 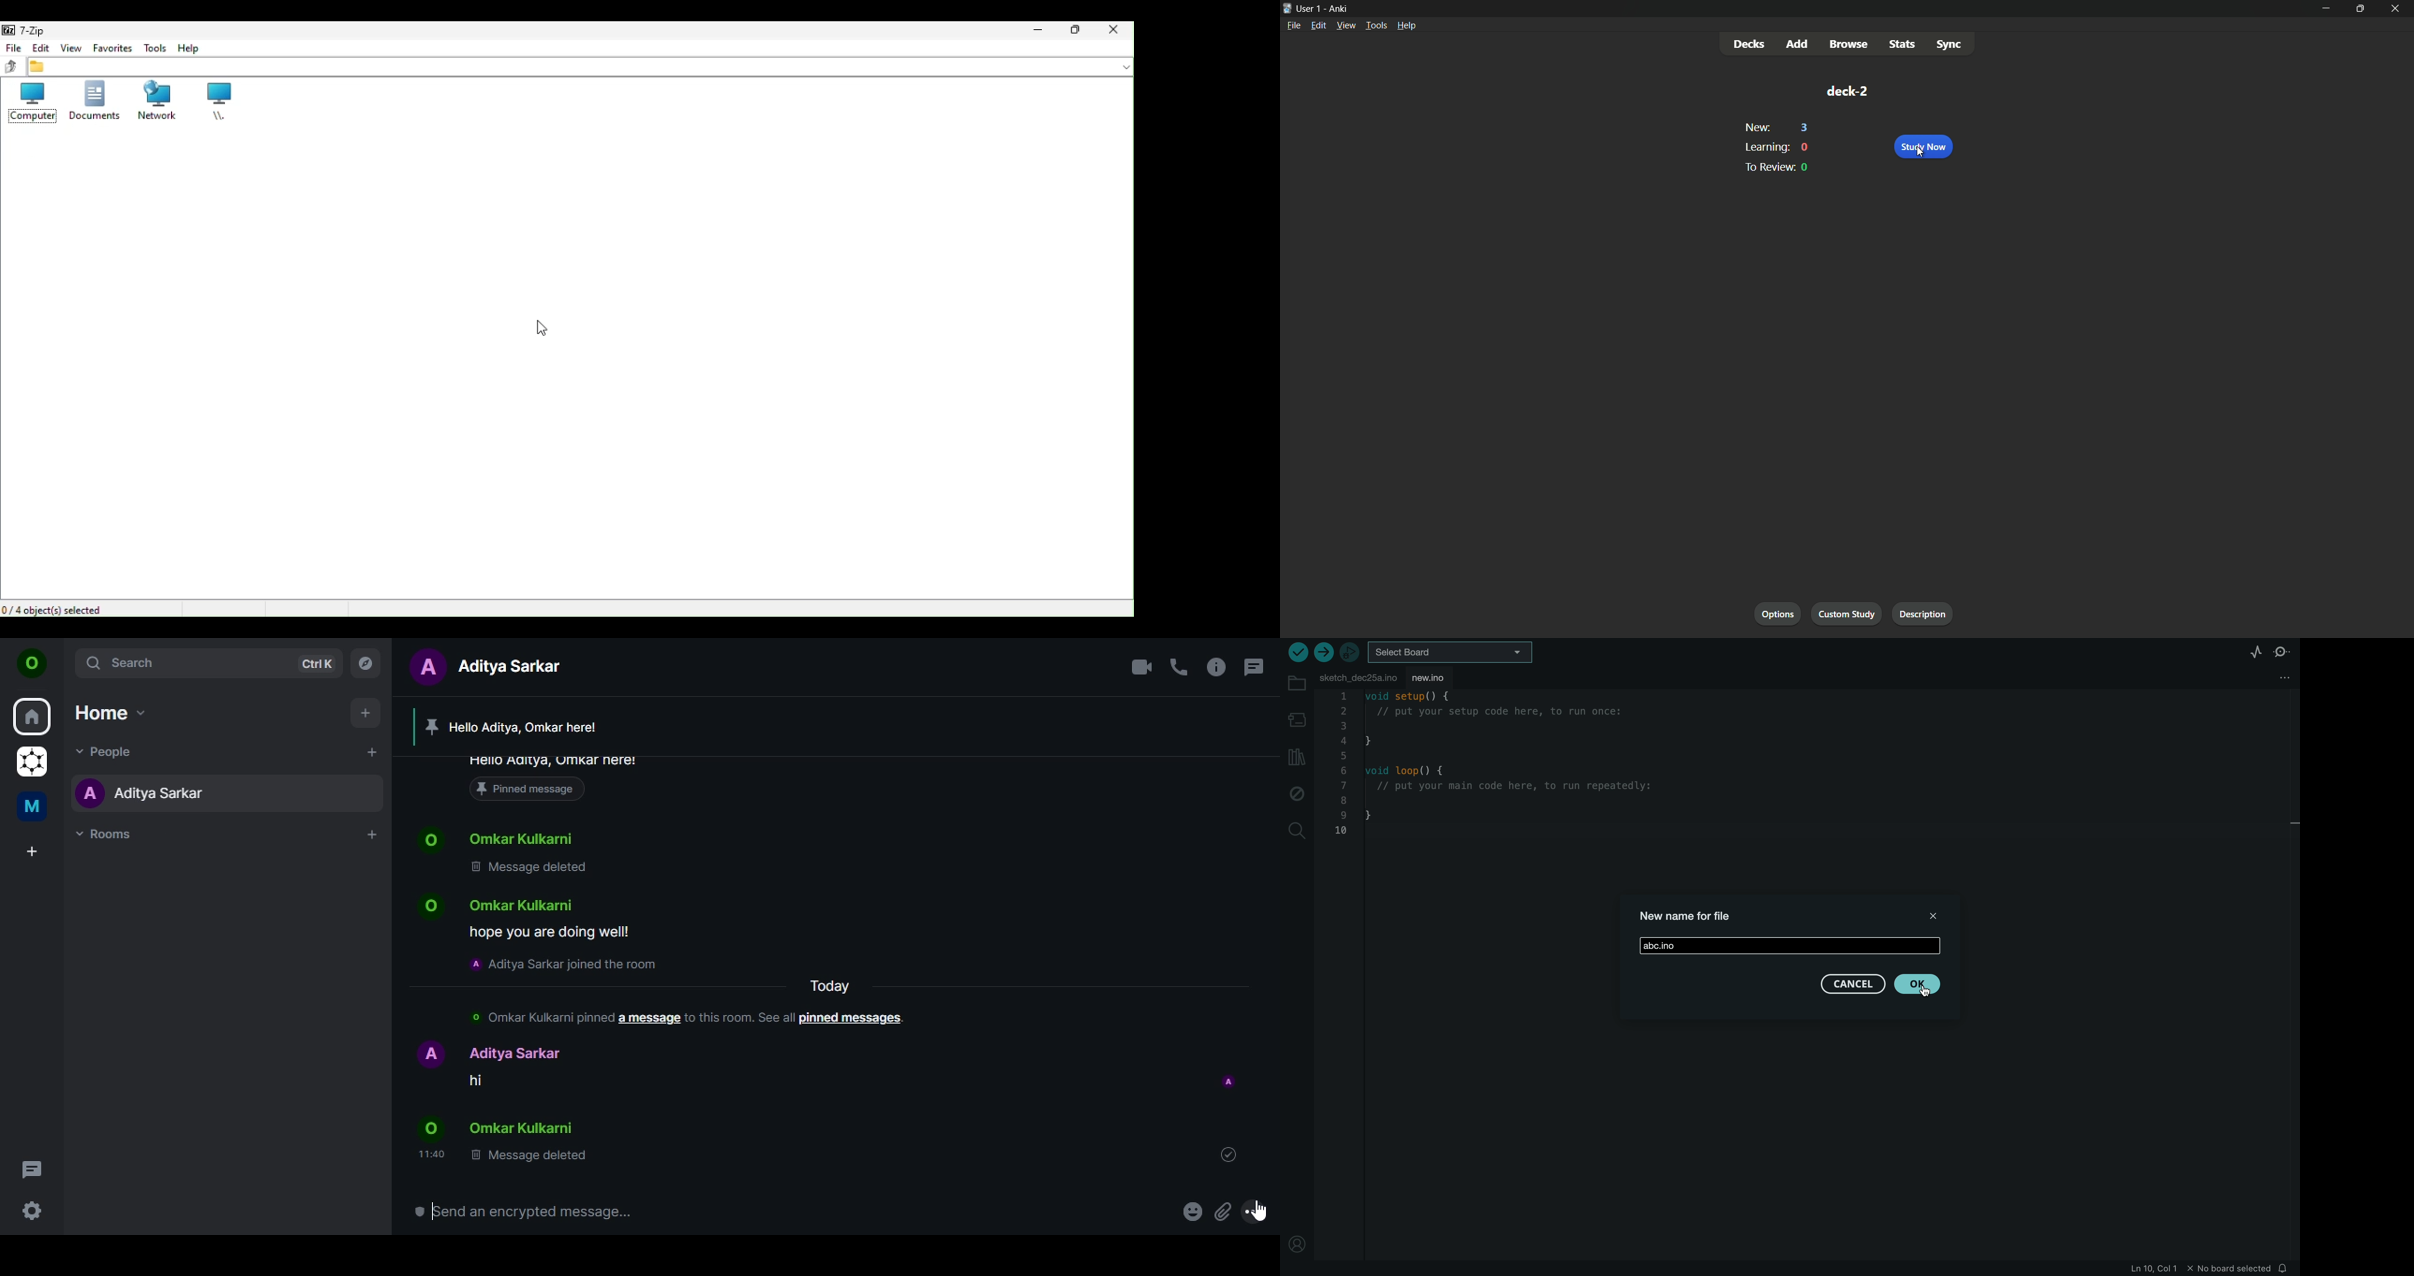 I want to click on rooms, so click(x=110, y=835).